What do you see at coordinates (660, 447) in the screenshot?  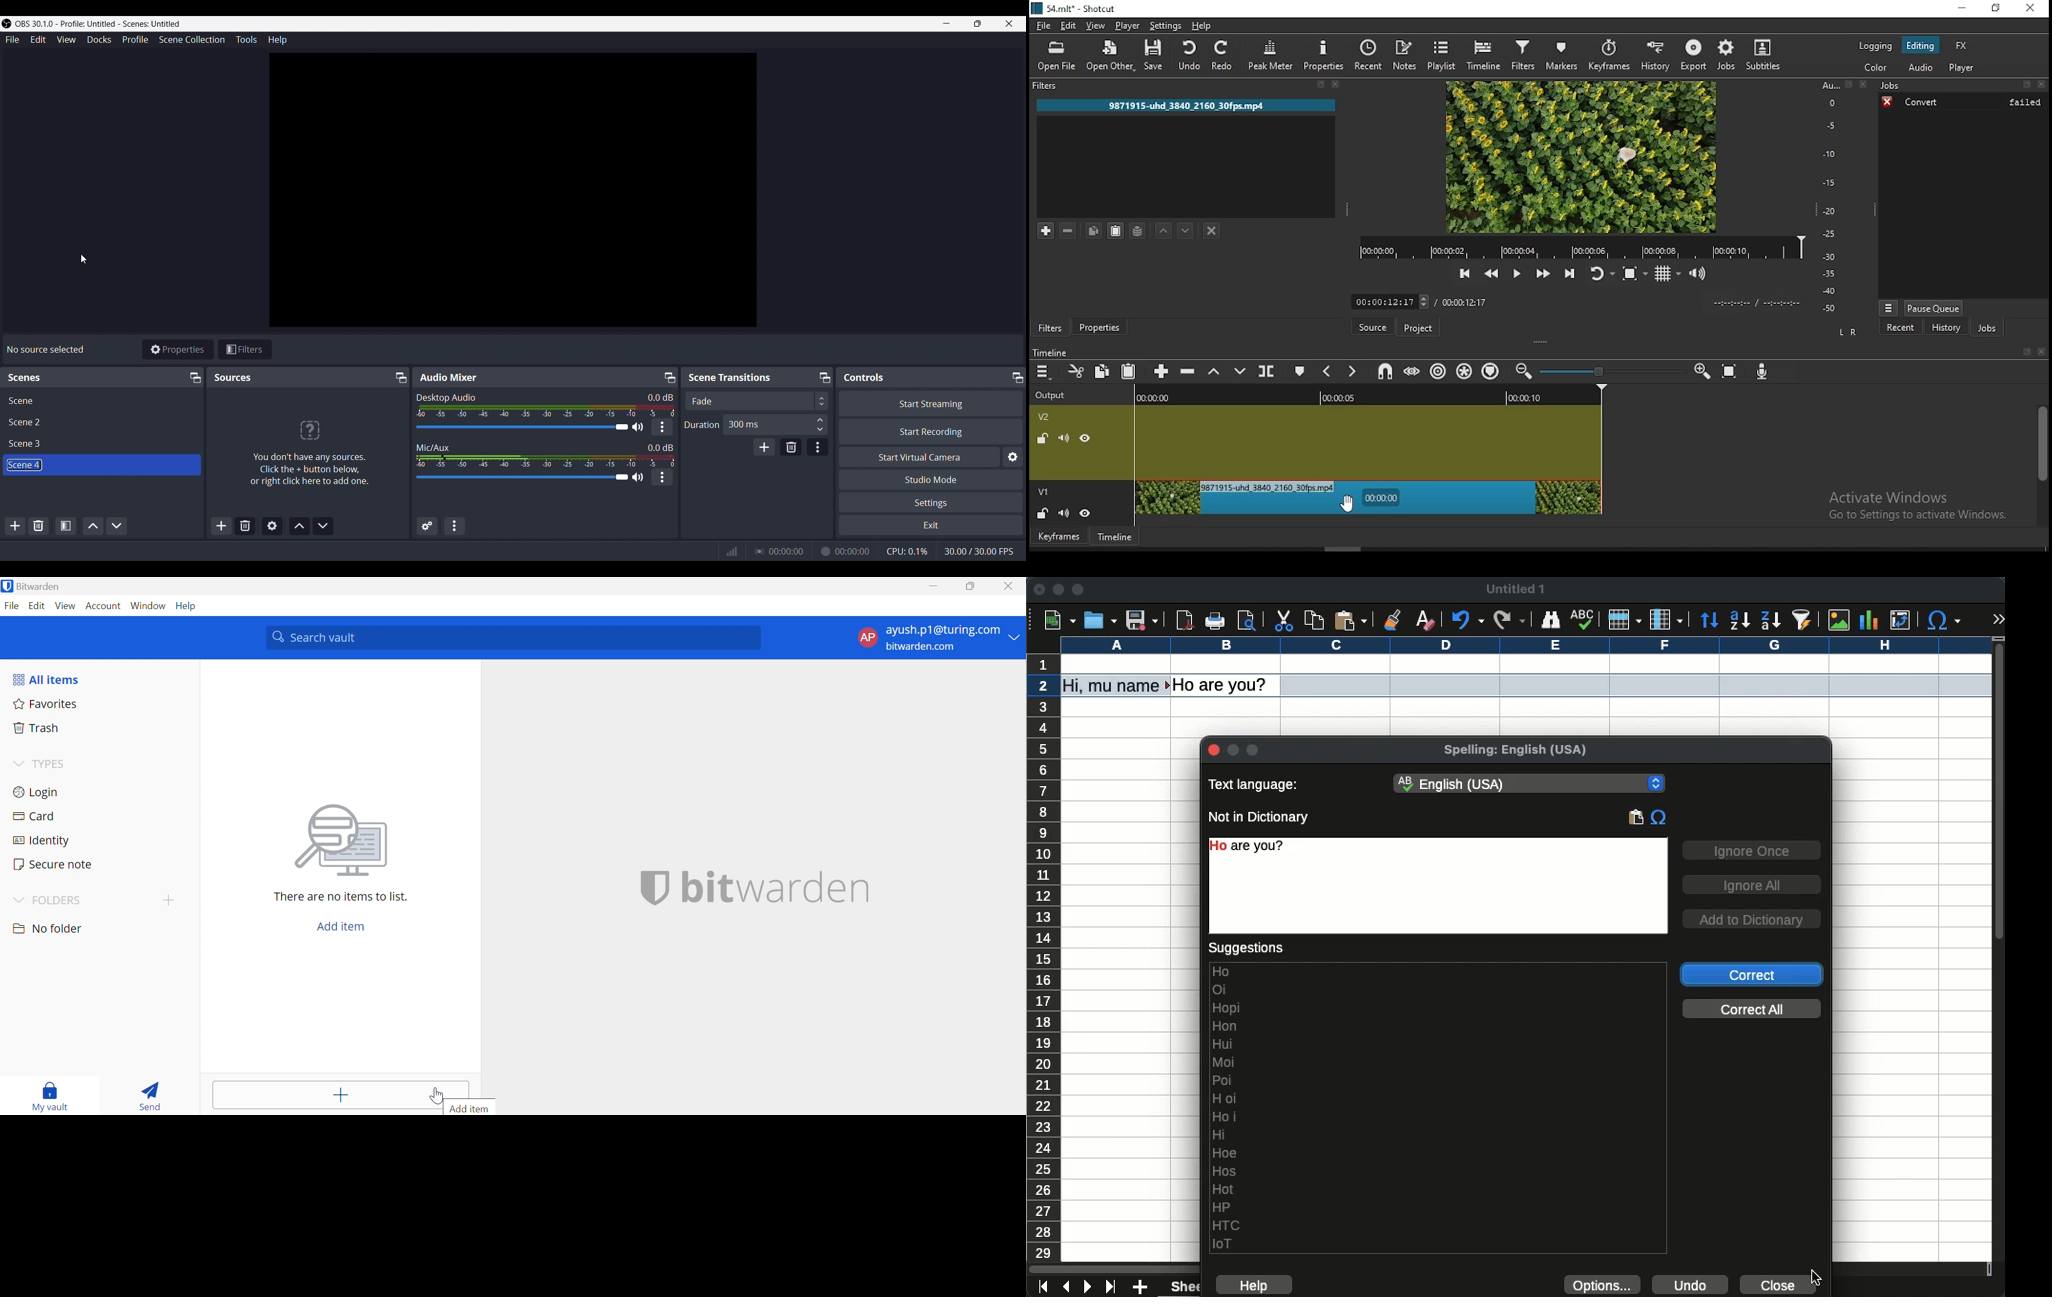 I see `Audio Level Indicator` at bounding box center [660, 447].